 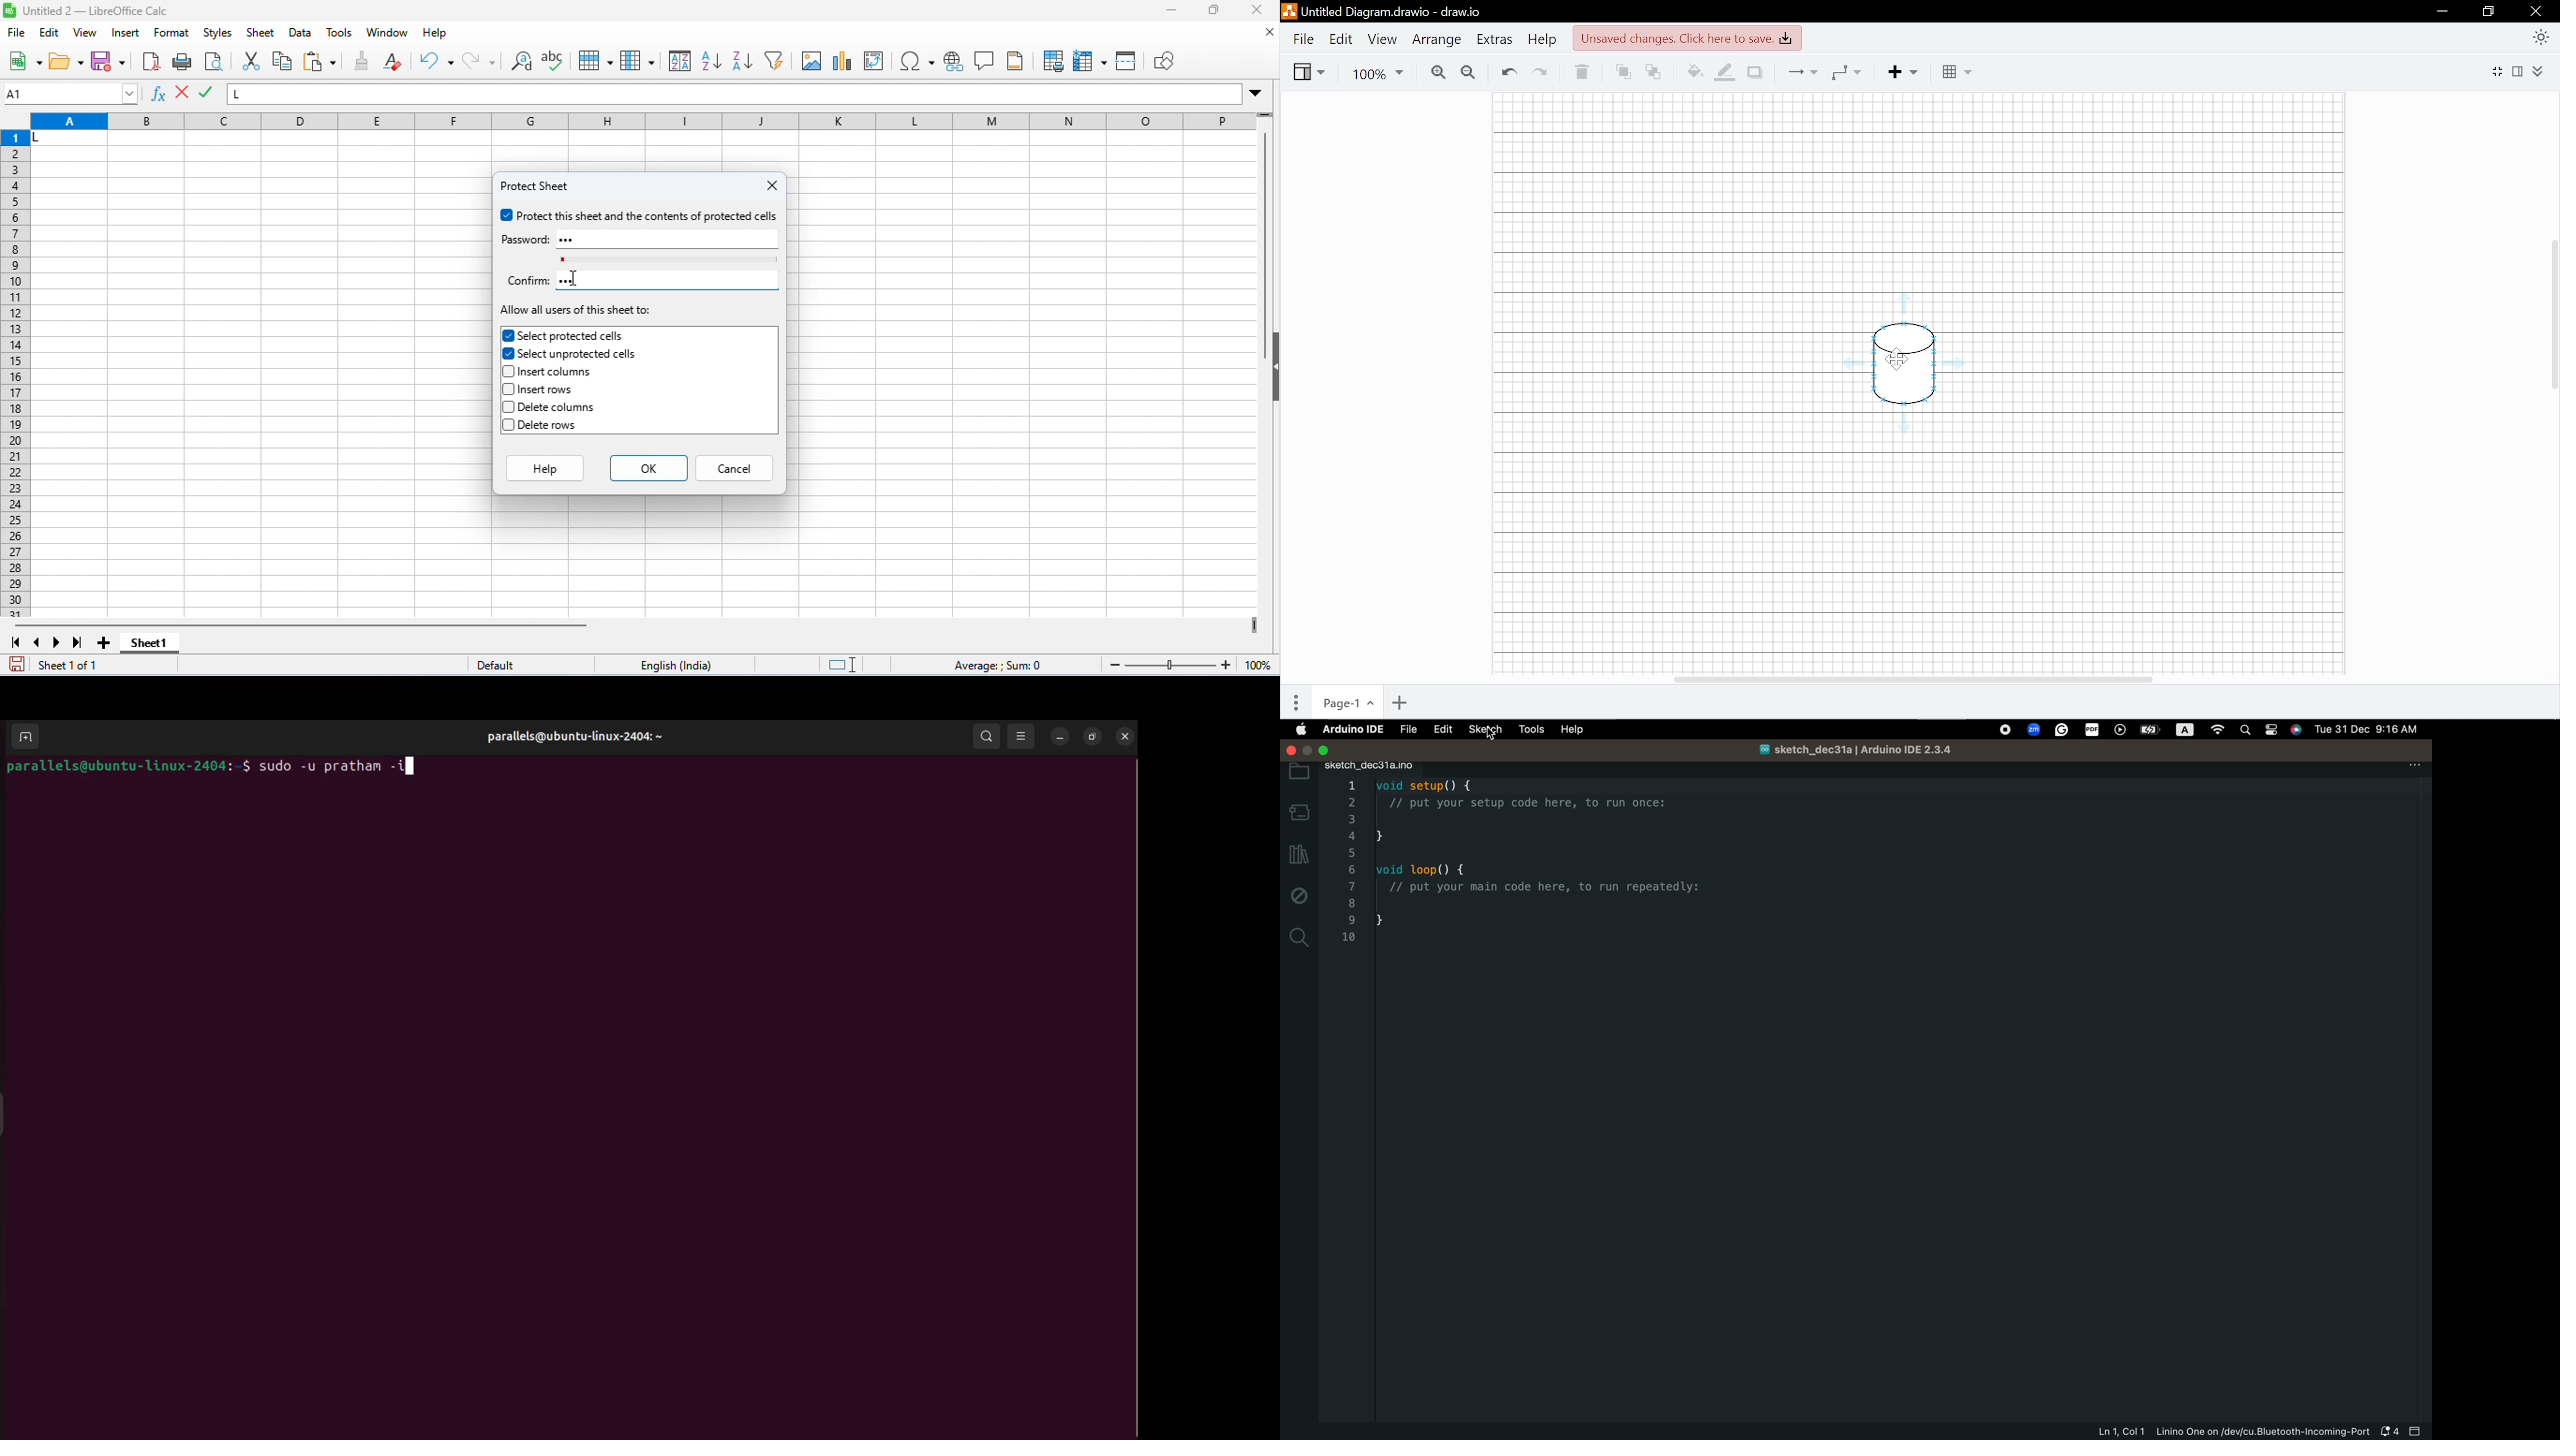 I want to click on Waypoints, so click(x=1848, y=72).